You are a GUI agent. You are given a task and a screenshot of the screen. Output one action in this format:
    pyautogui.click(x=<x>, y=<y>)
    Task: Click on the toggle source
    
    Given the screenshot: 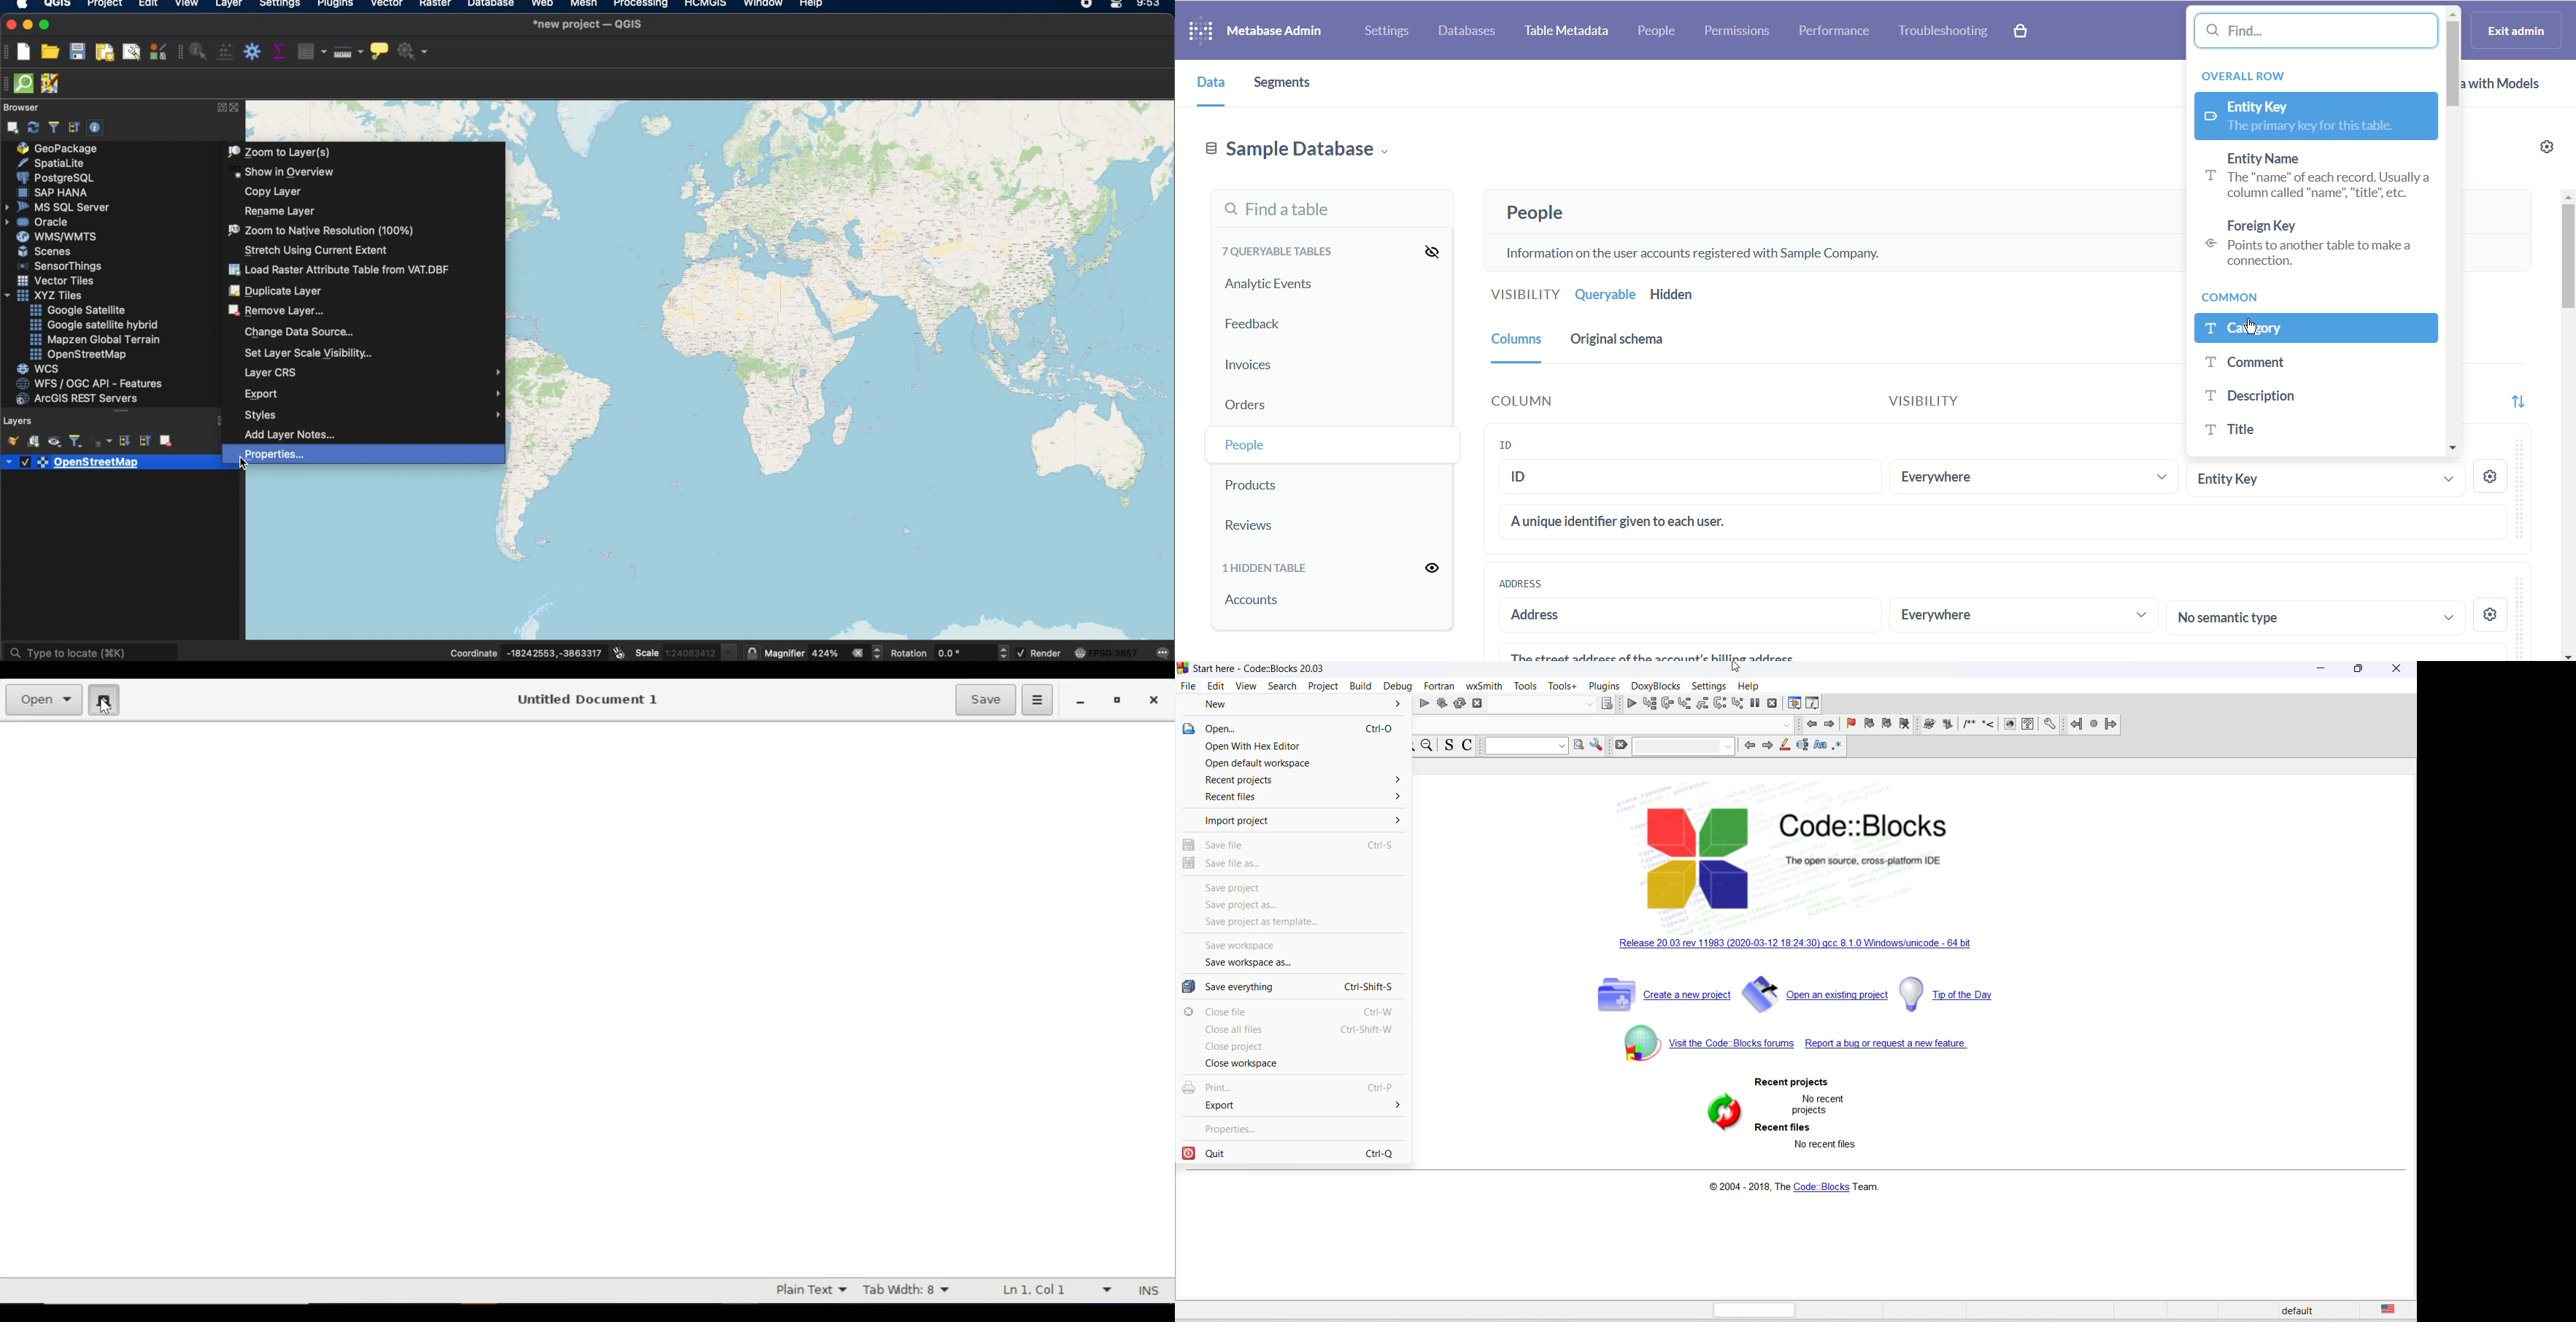 What is the action you would take?
    pyautogui.click(x=1448, y=747)
    